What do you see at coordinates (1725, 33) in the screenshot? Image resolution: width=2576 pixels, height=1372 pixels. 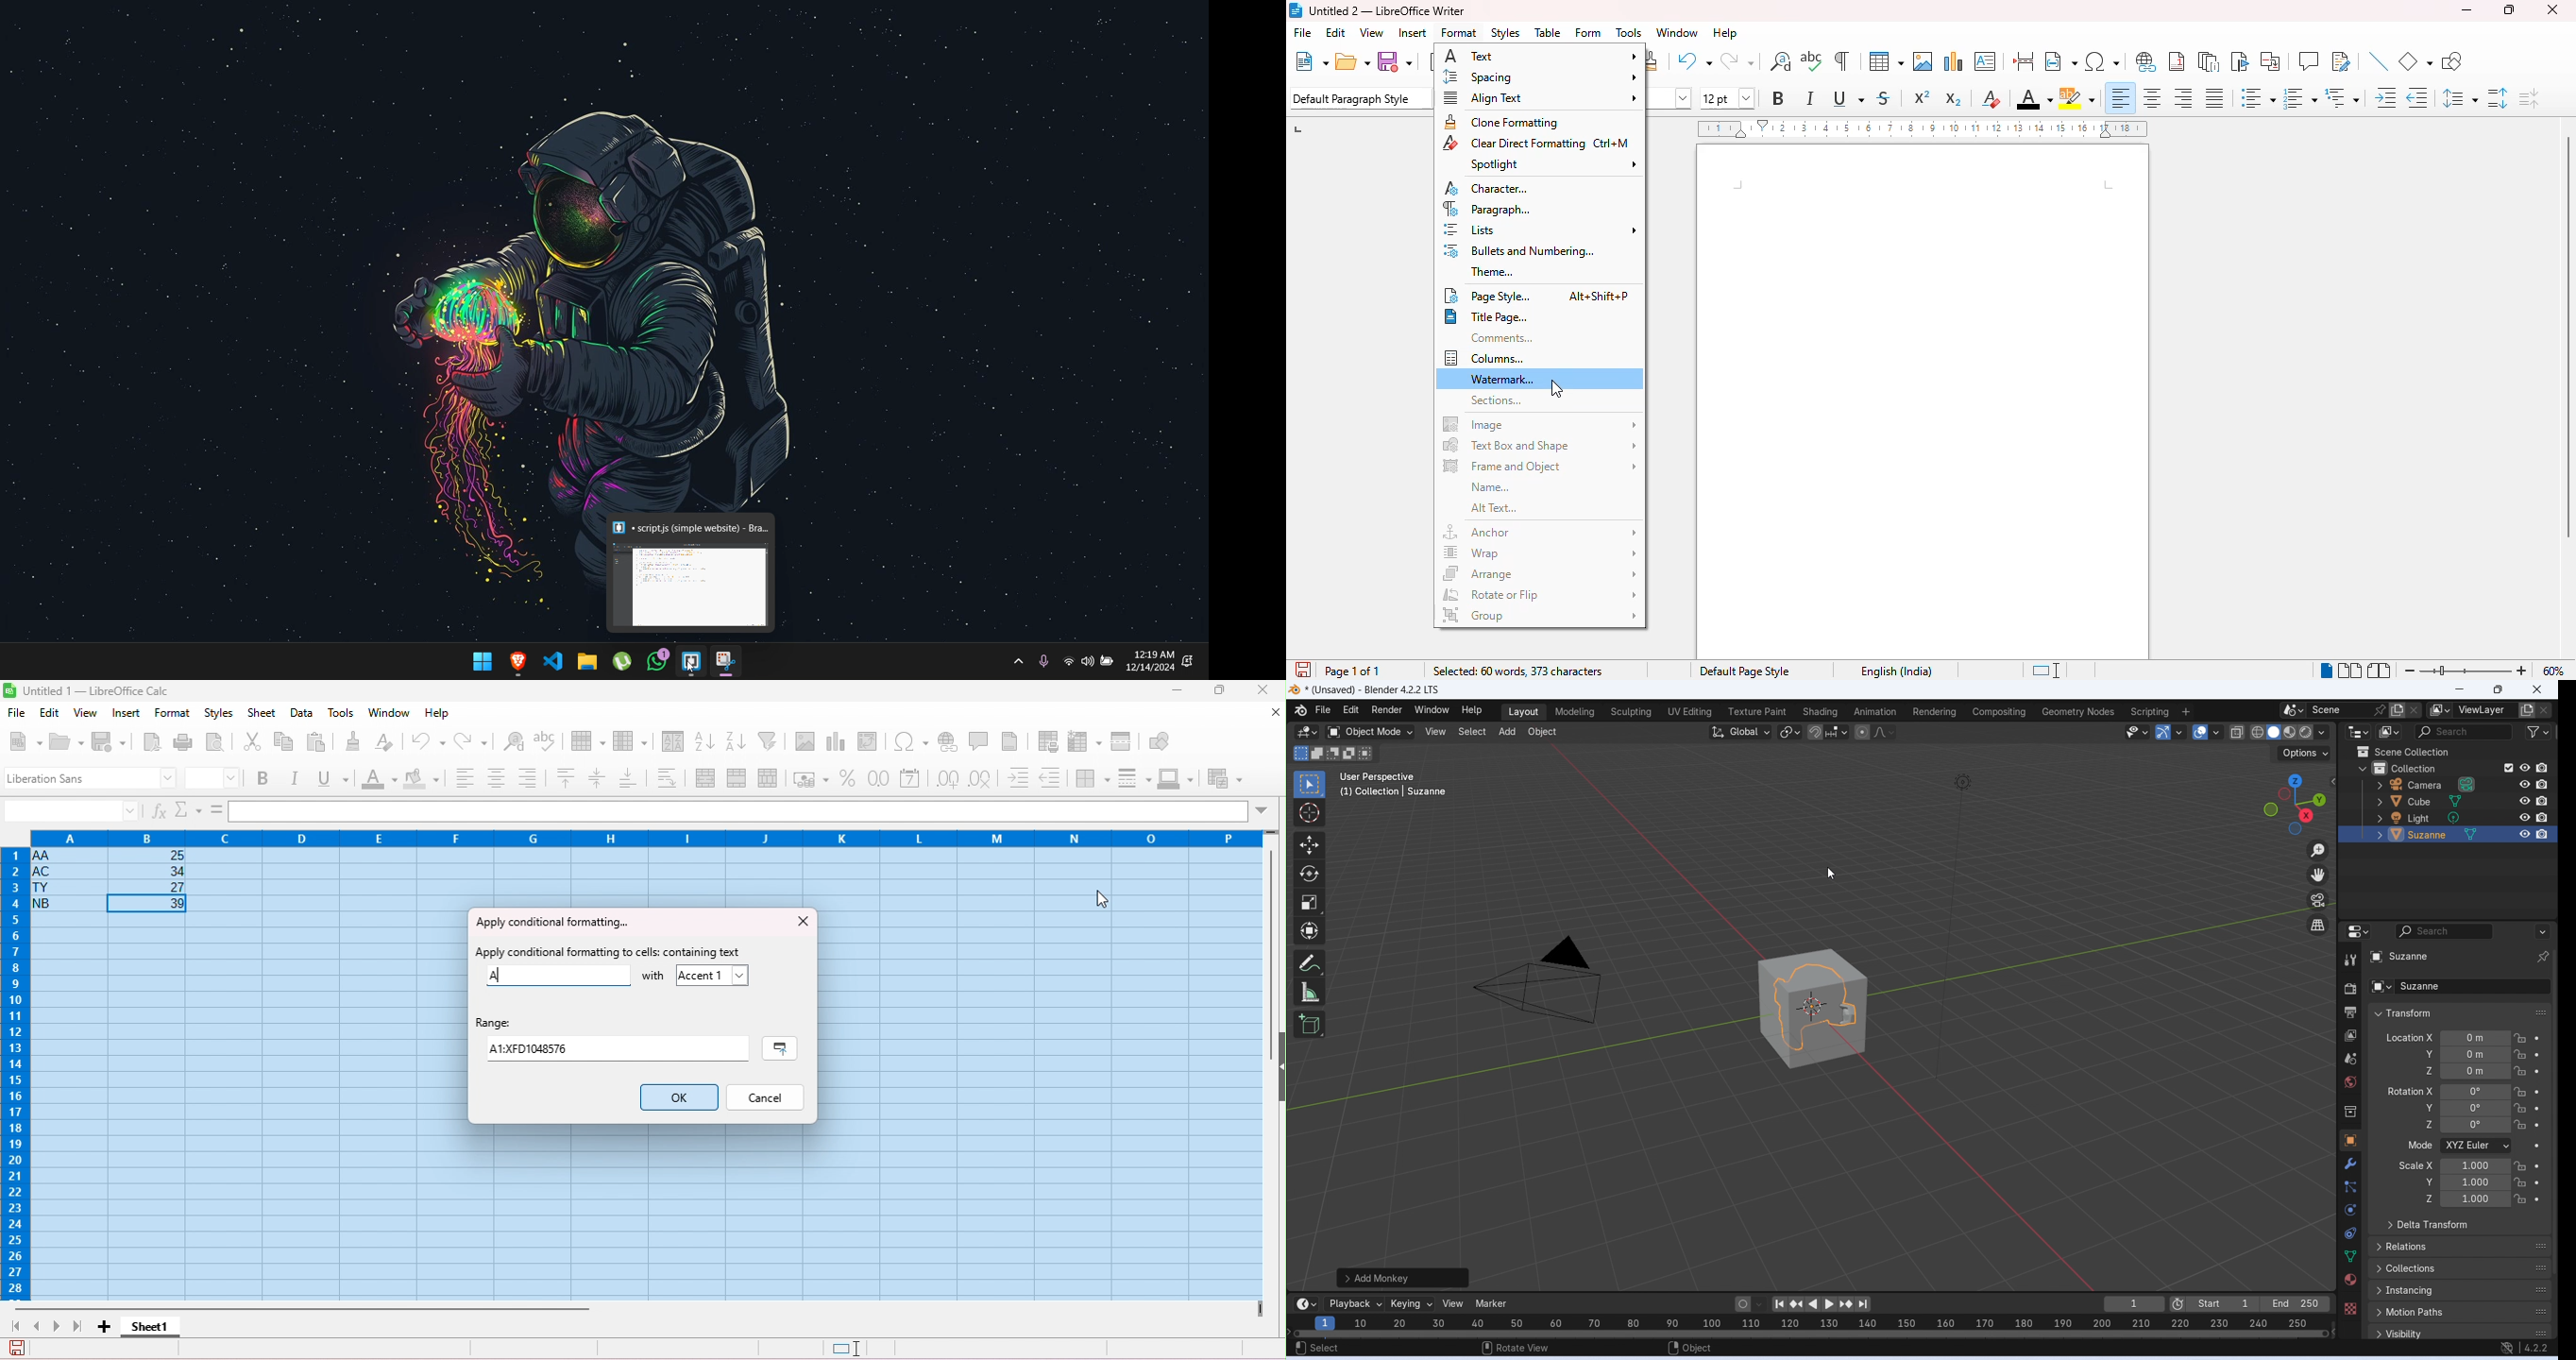 I see `help` at bounding box center [1725, 33].